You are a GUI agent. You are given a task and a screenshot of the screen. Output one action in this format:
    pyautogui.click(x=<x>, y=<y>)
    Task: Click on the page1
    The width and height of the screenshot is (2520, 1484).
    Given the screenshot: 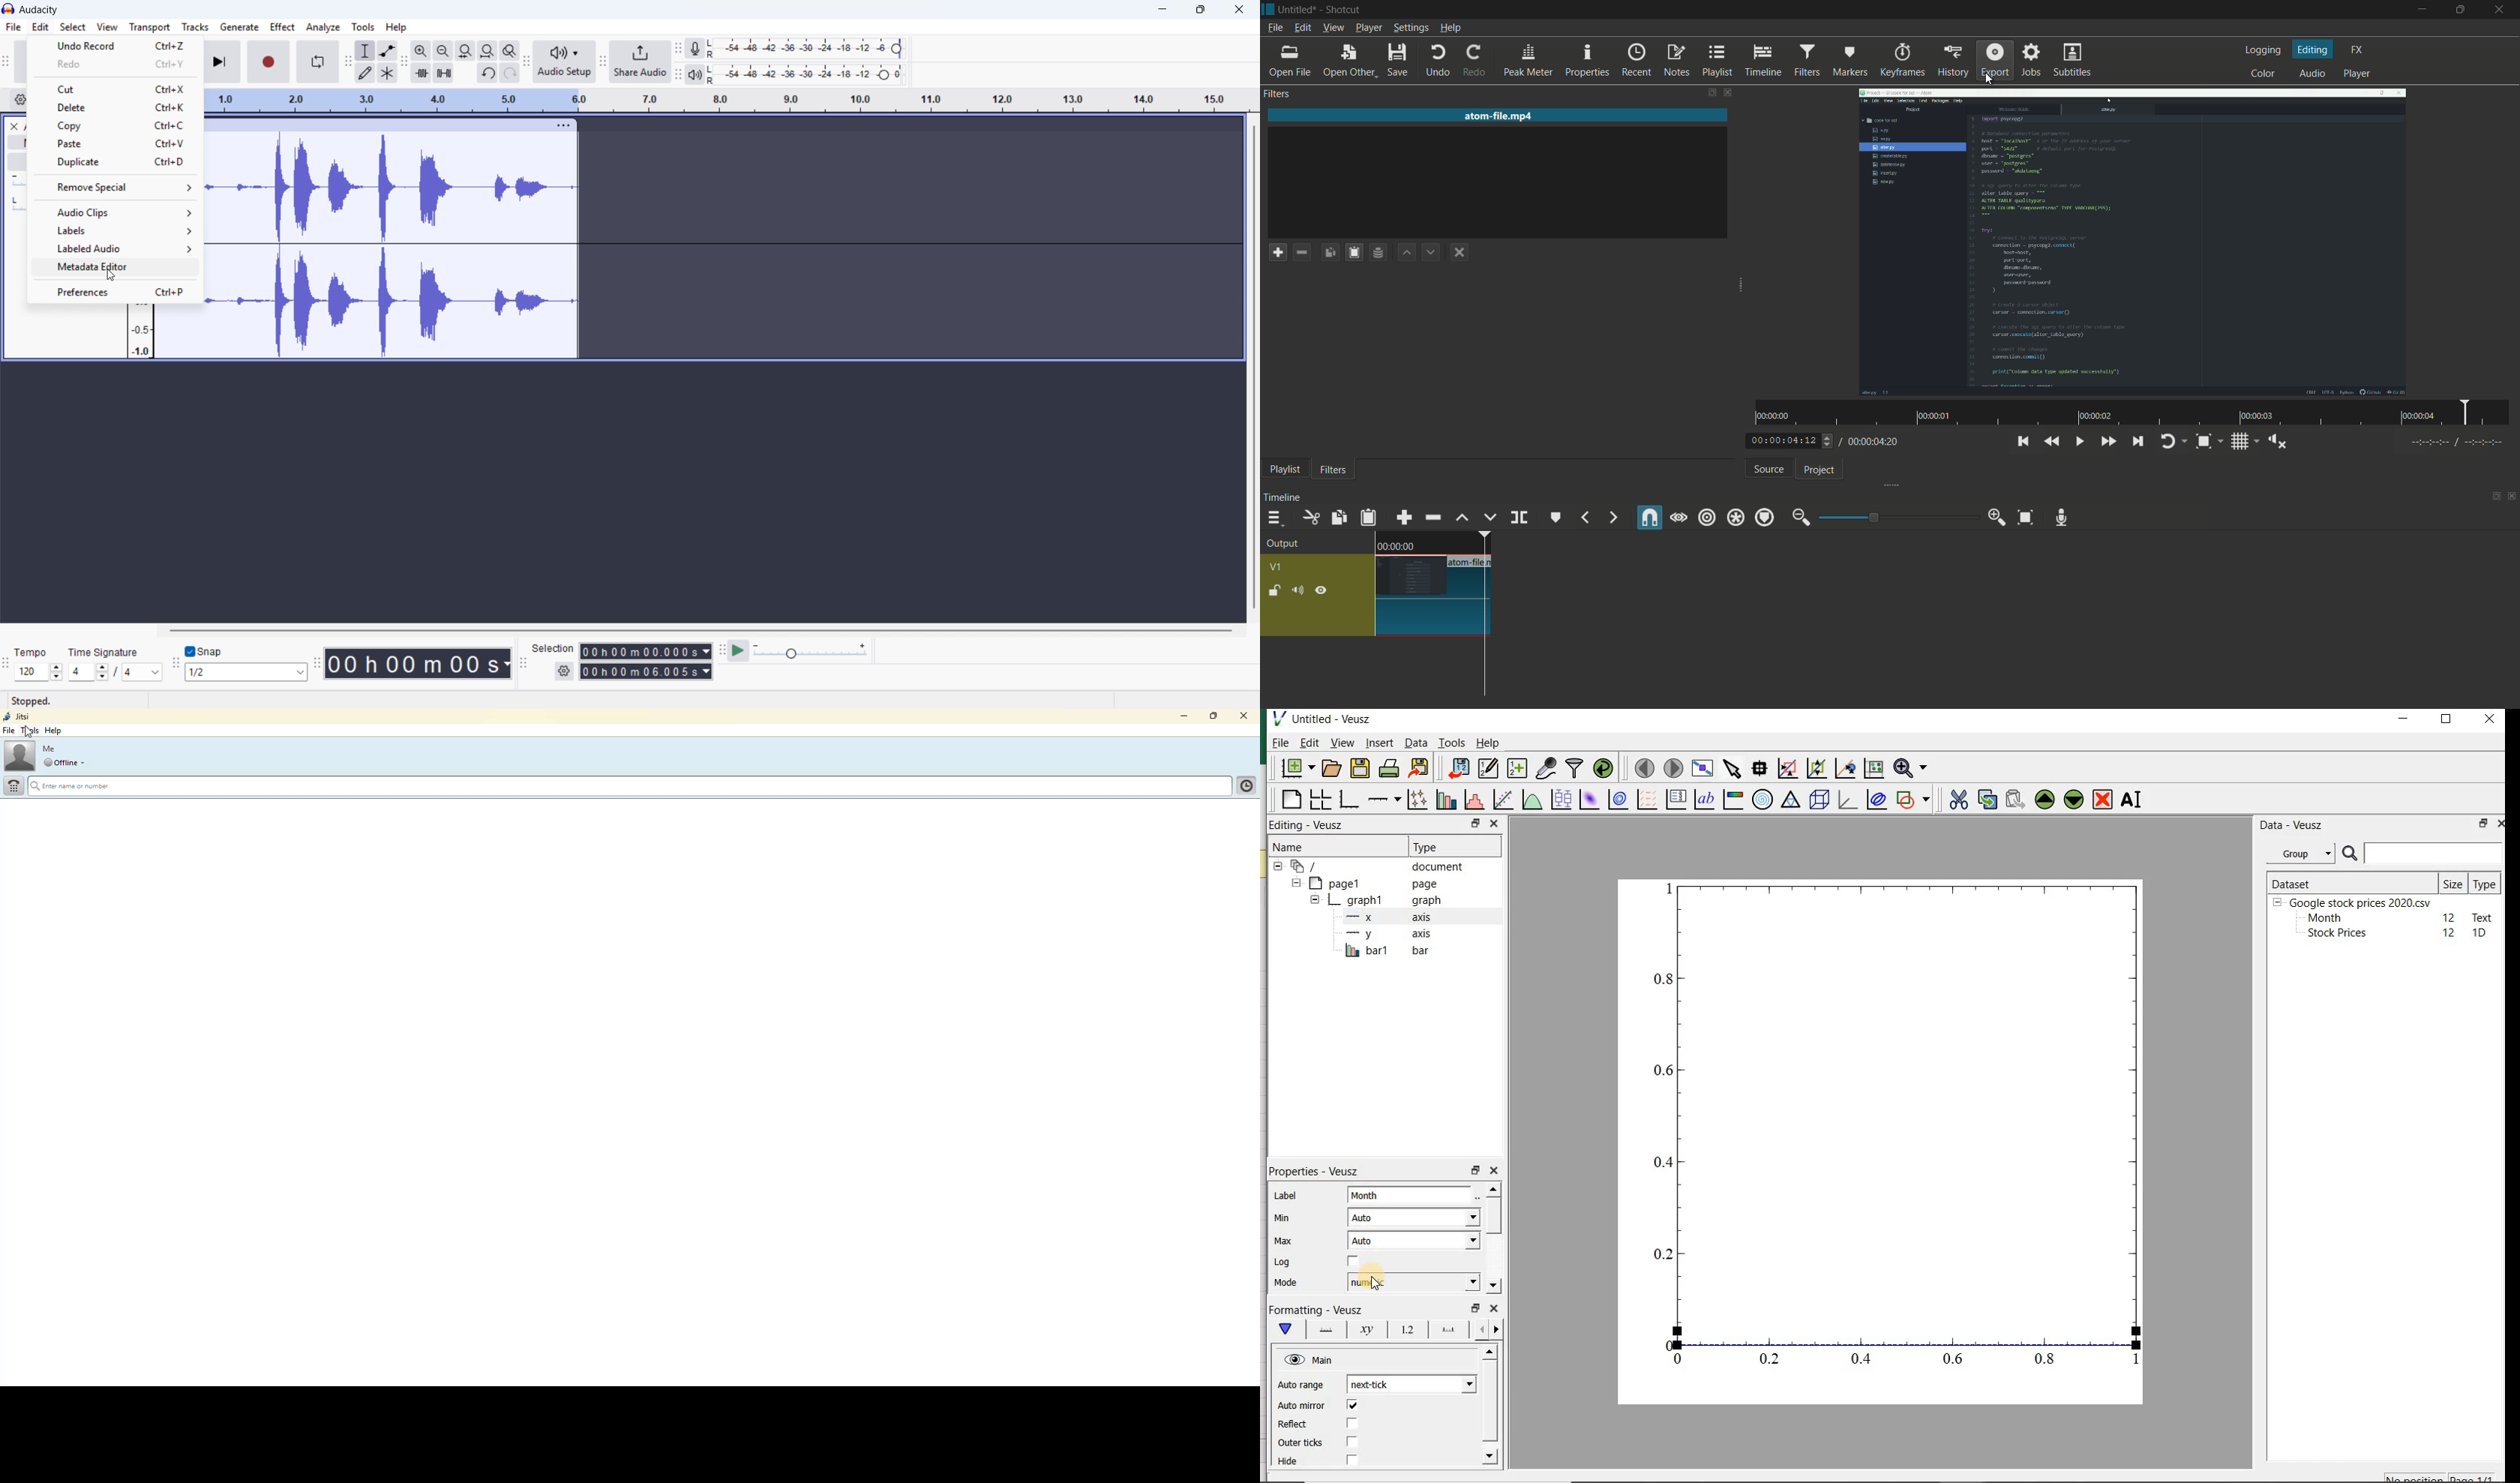 What is the action you would take?
    pyautogui.click(x=1368, y=884)
    